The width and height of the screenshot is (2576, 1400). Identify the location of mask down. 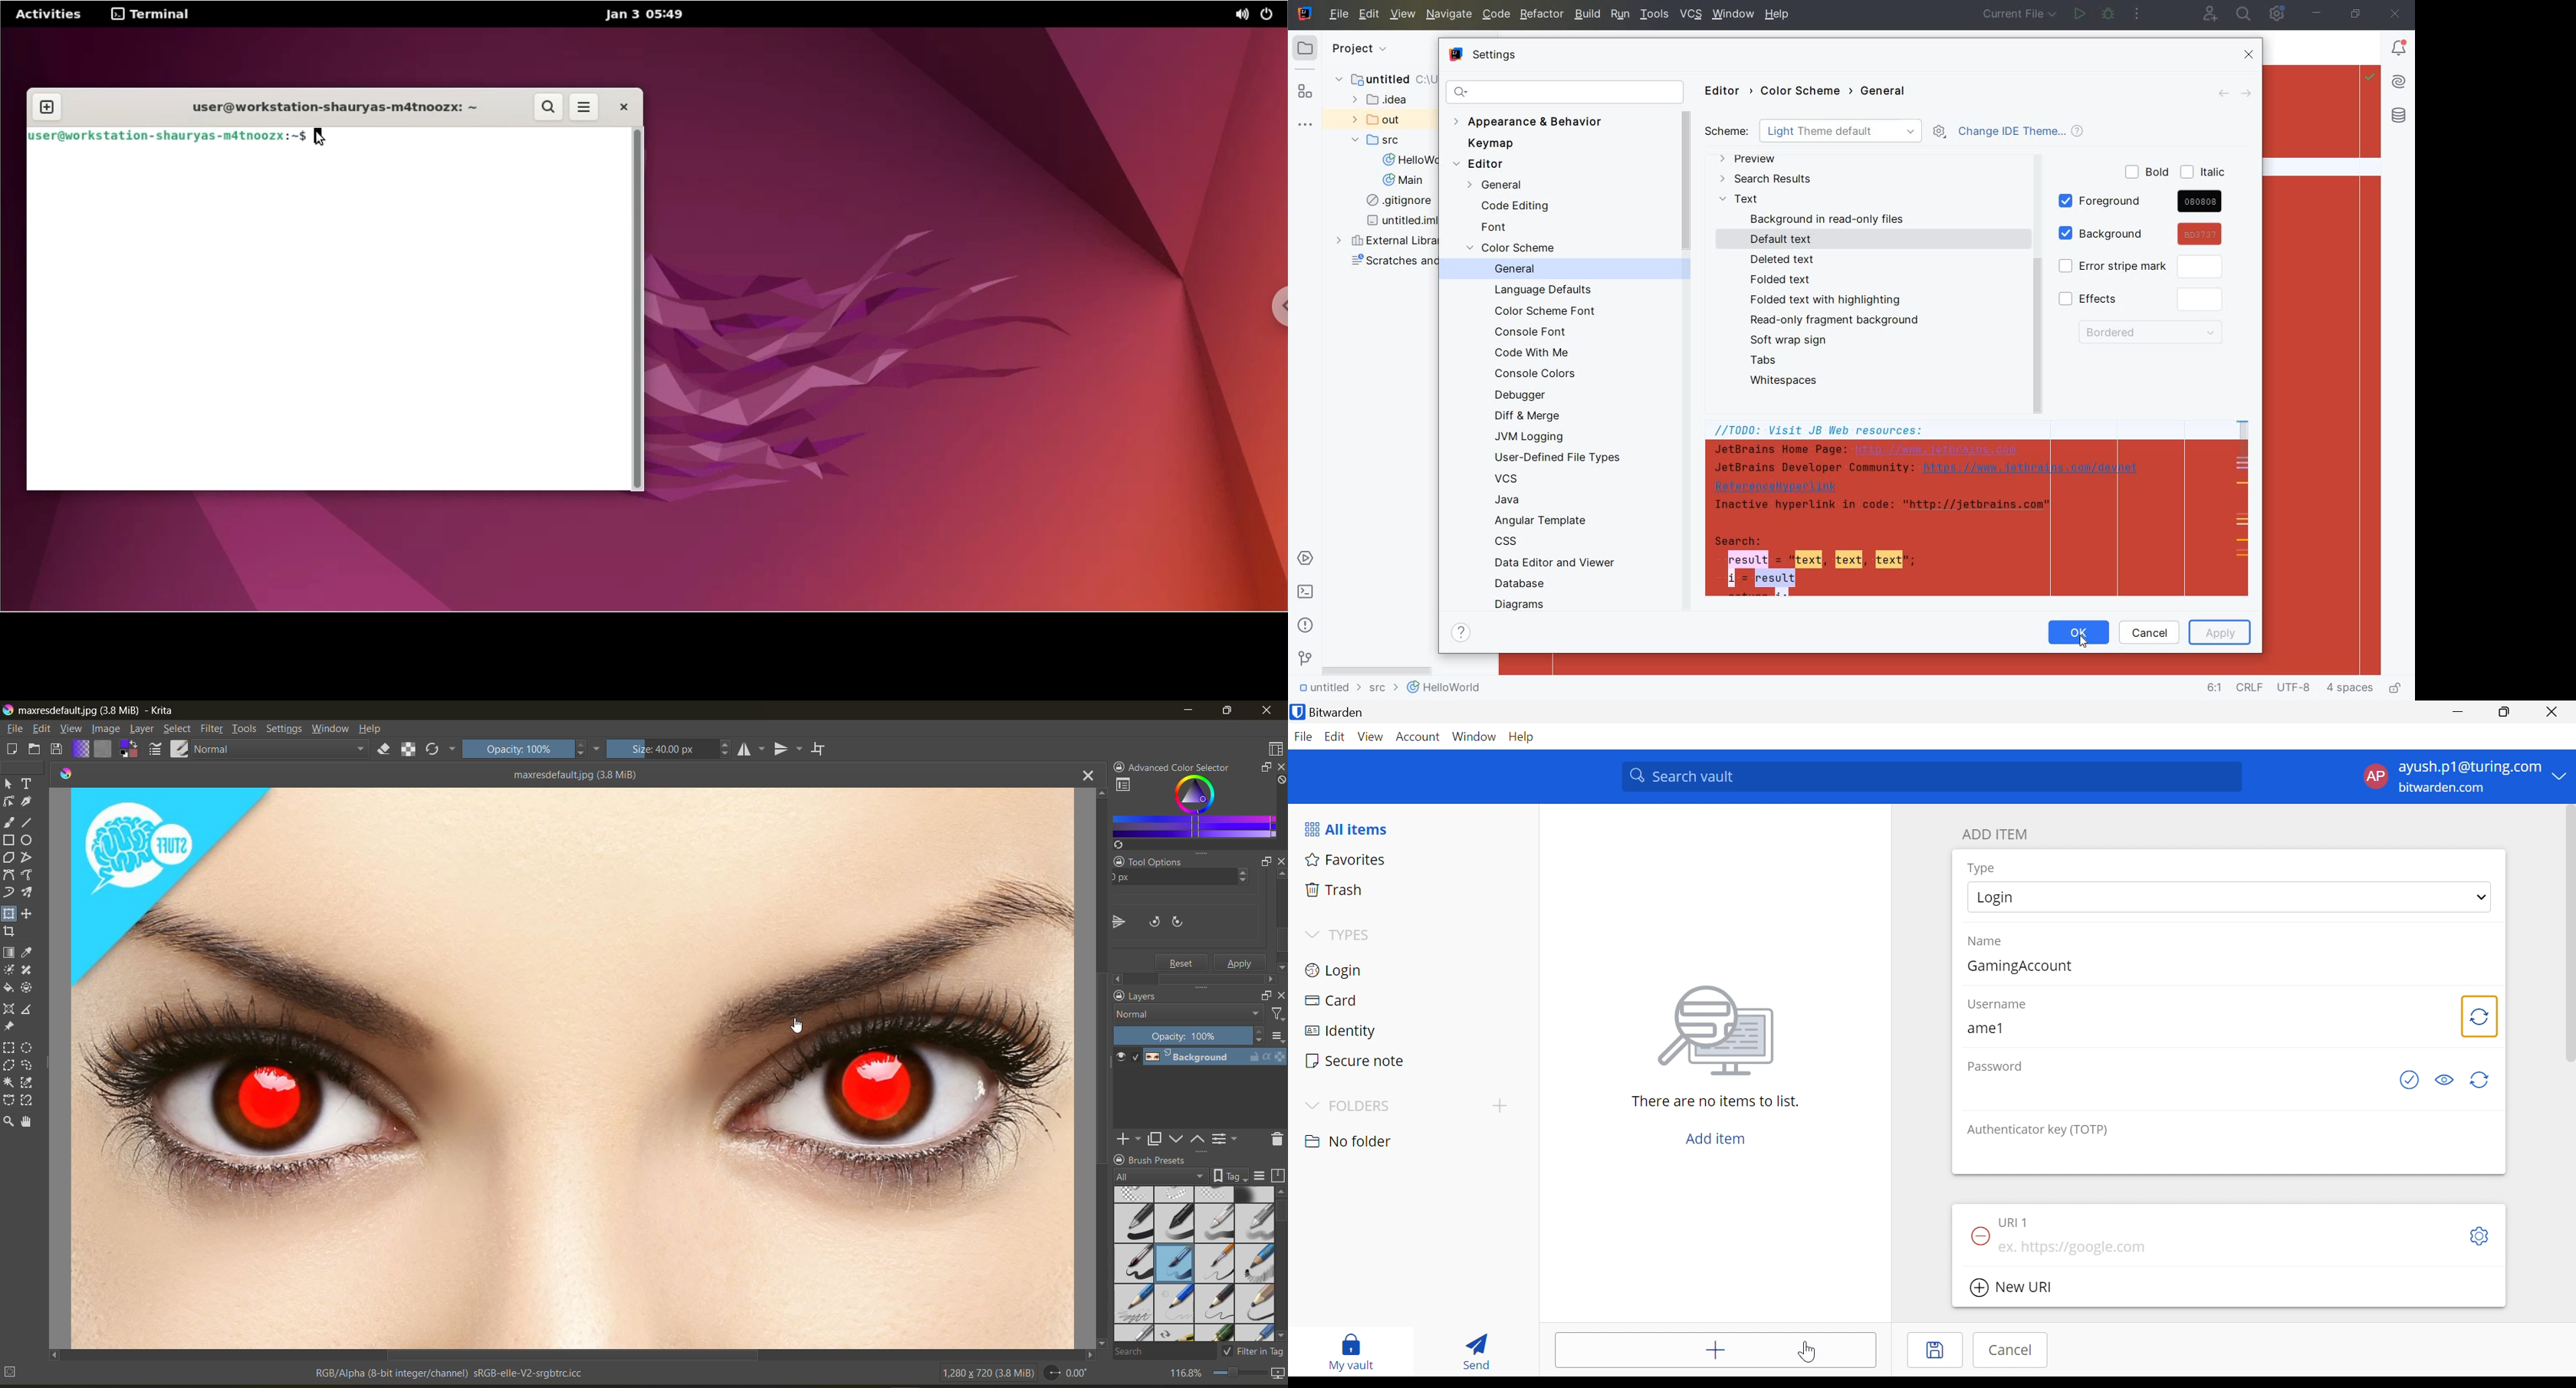
(1179, 1138).